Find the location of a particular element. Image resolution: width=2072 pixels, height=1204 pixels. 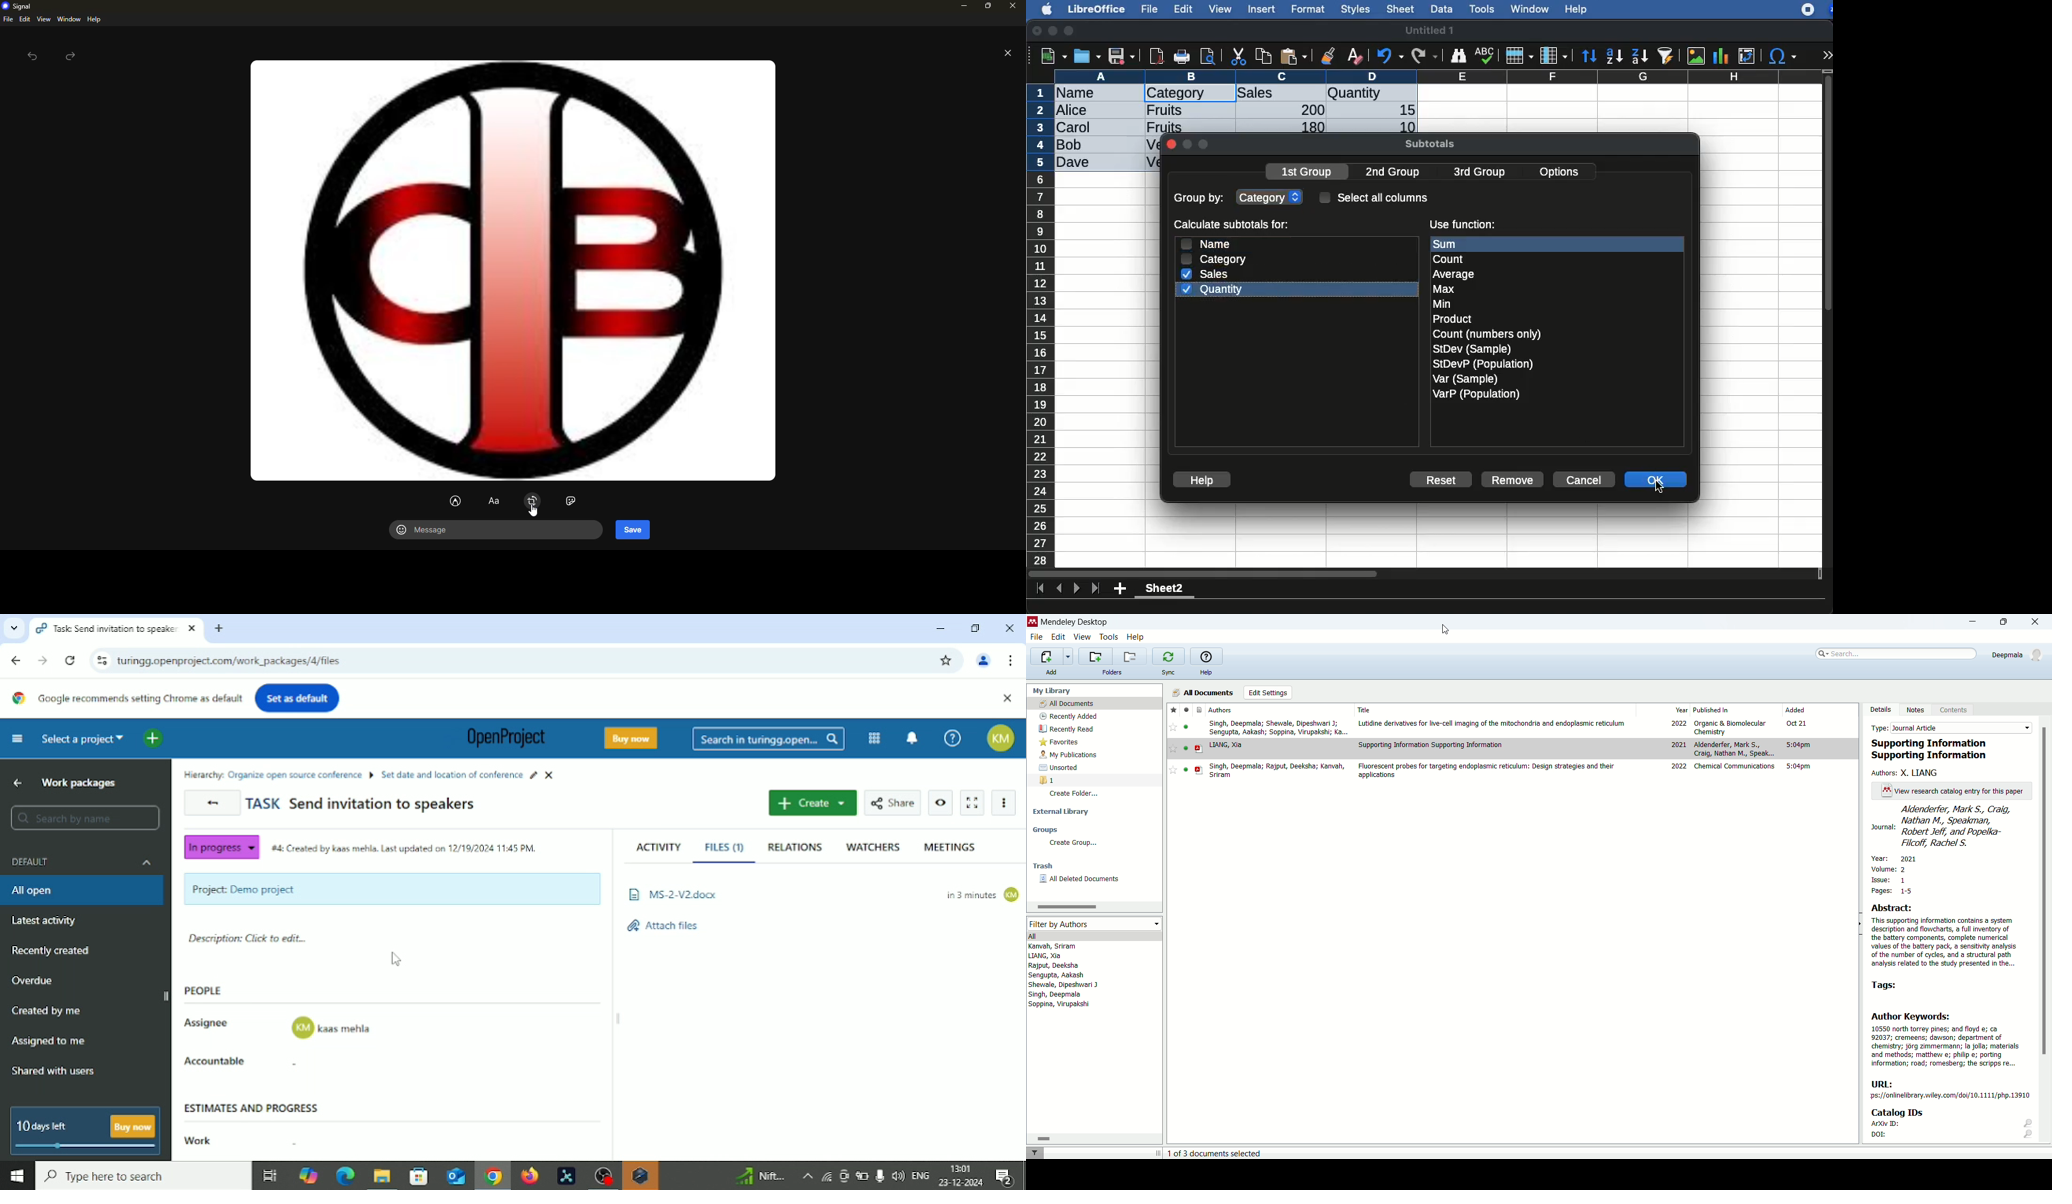

Windows is located at coordinates (16, 1178).